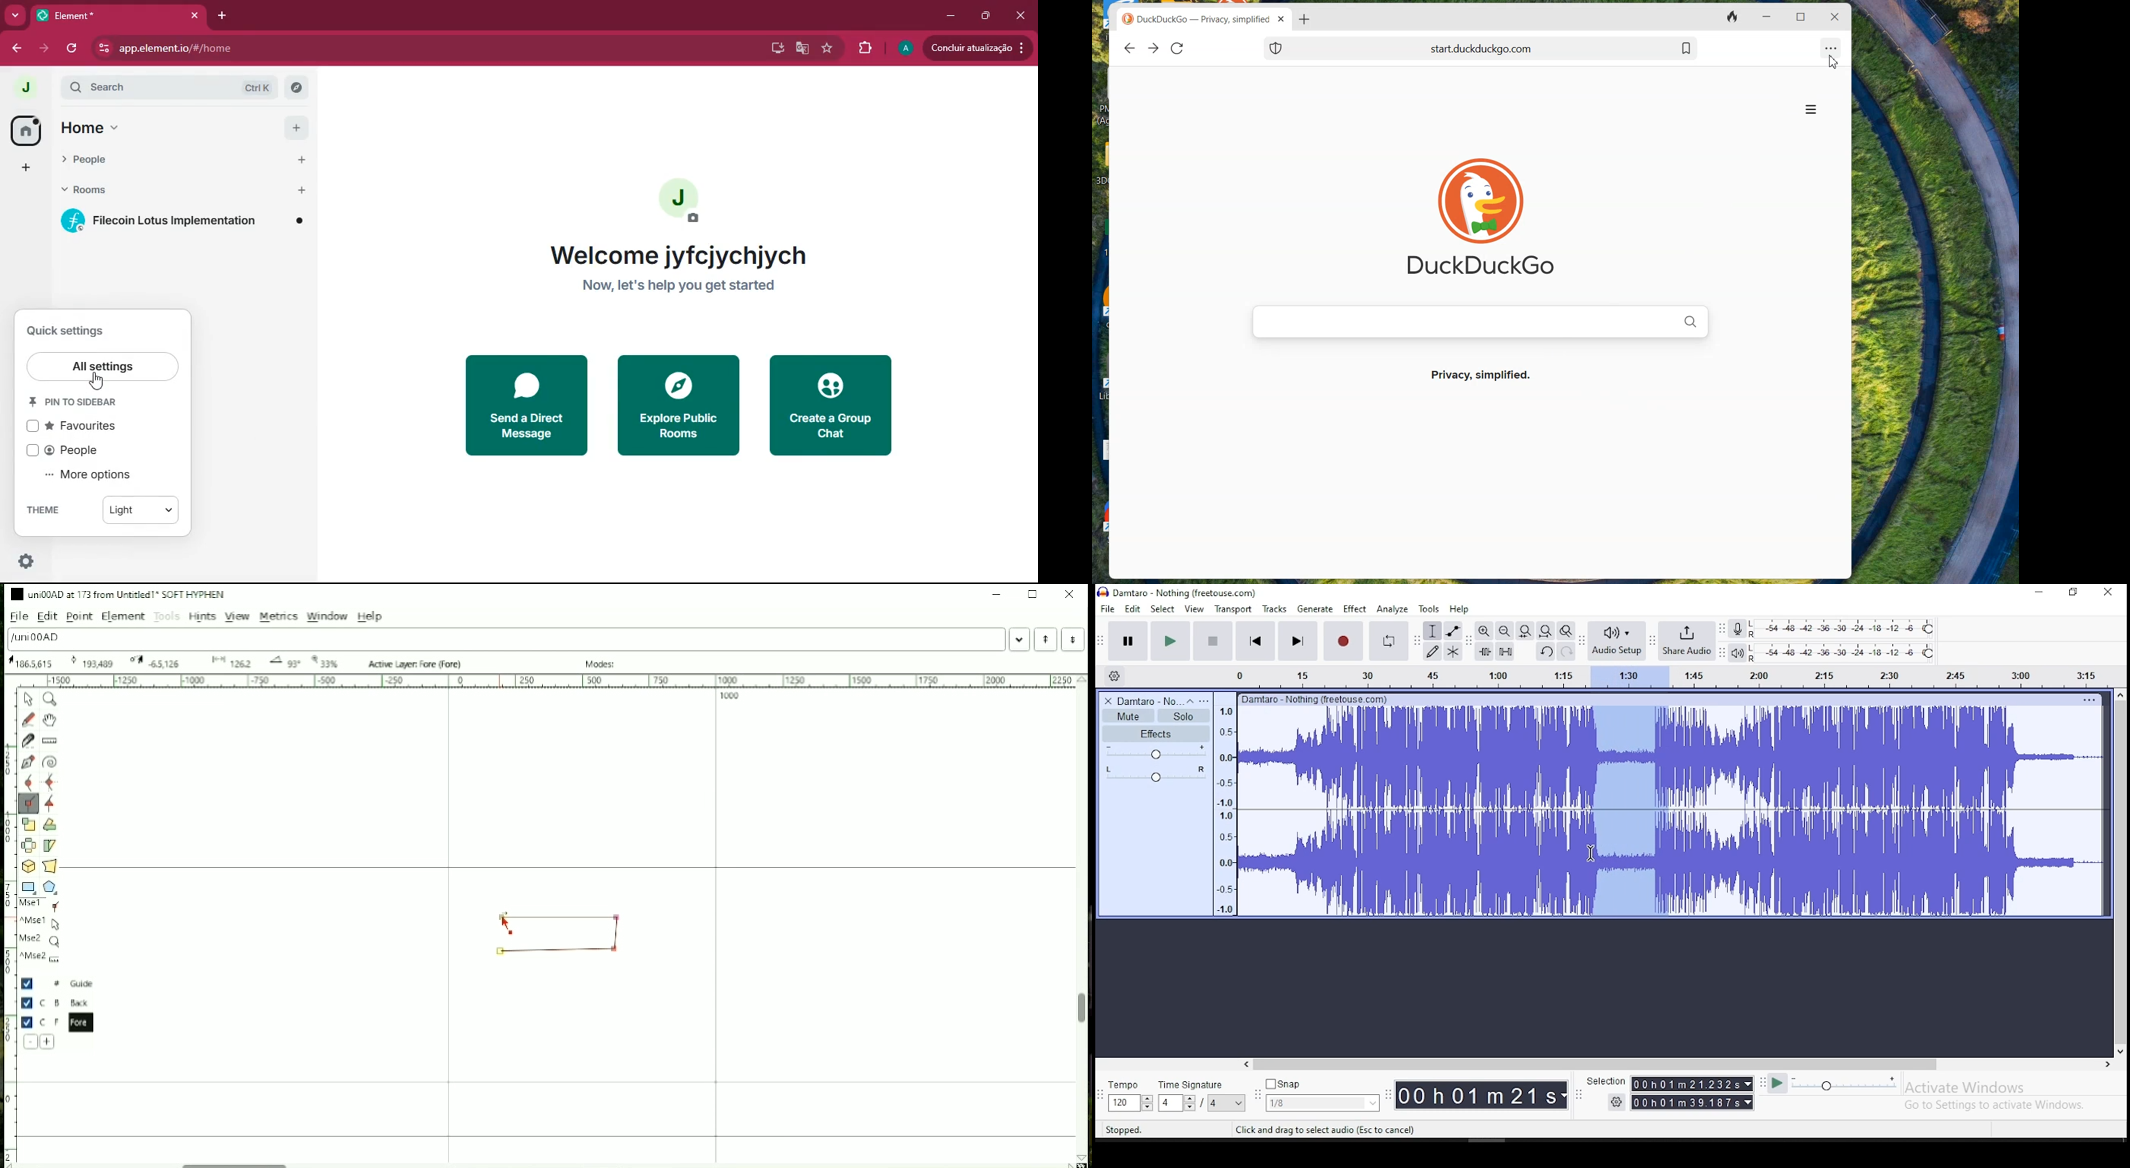 The image size is (2156, 1176). Describe the element at coordinates (299, 190) in the screenshot. I see `Add room` at that location.